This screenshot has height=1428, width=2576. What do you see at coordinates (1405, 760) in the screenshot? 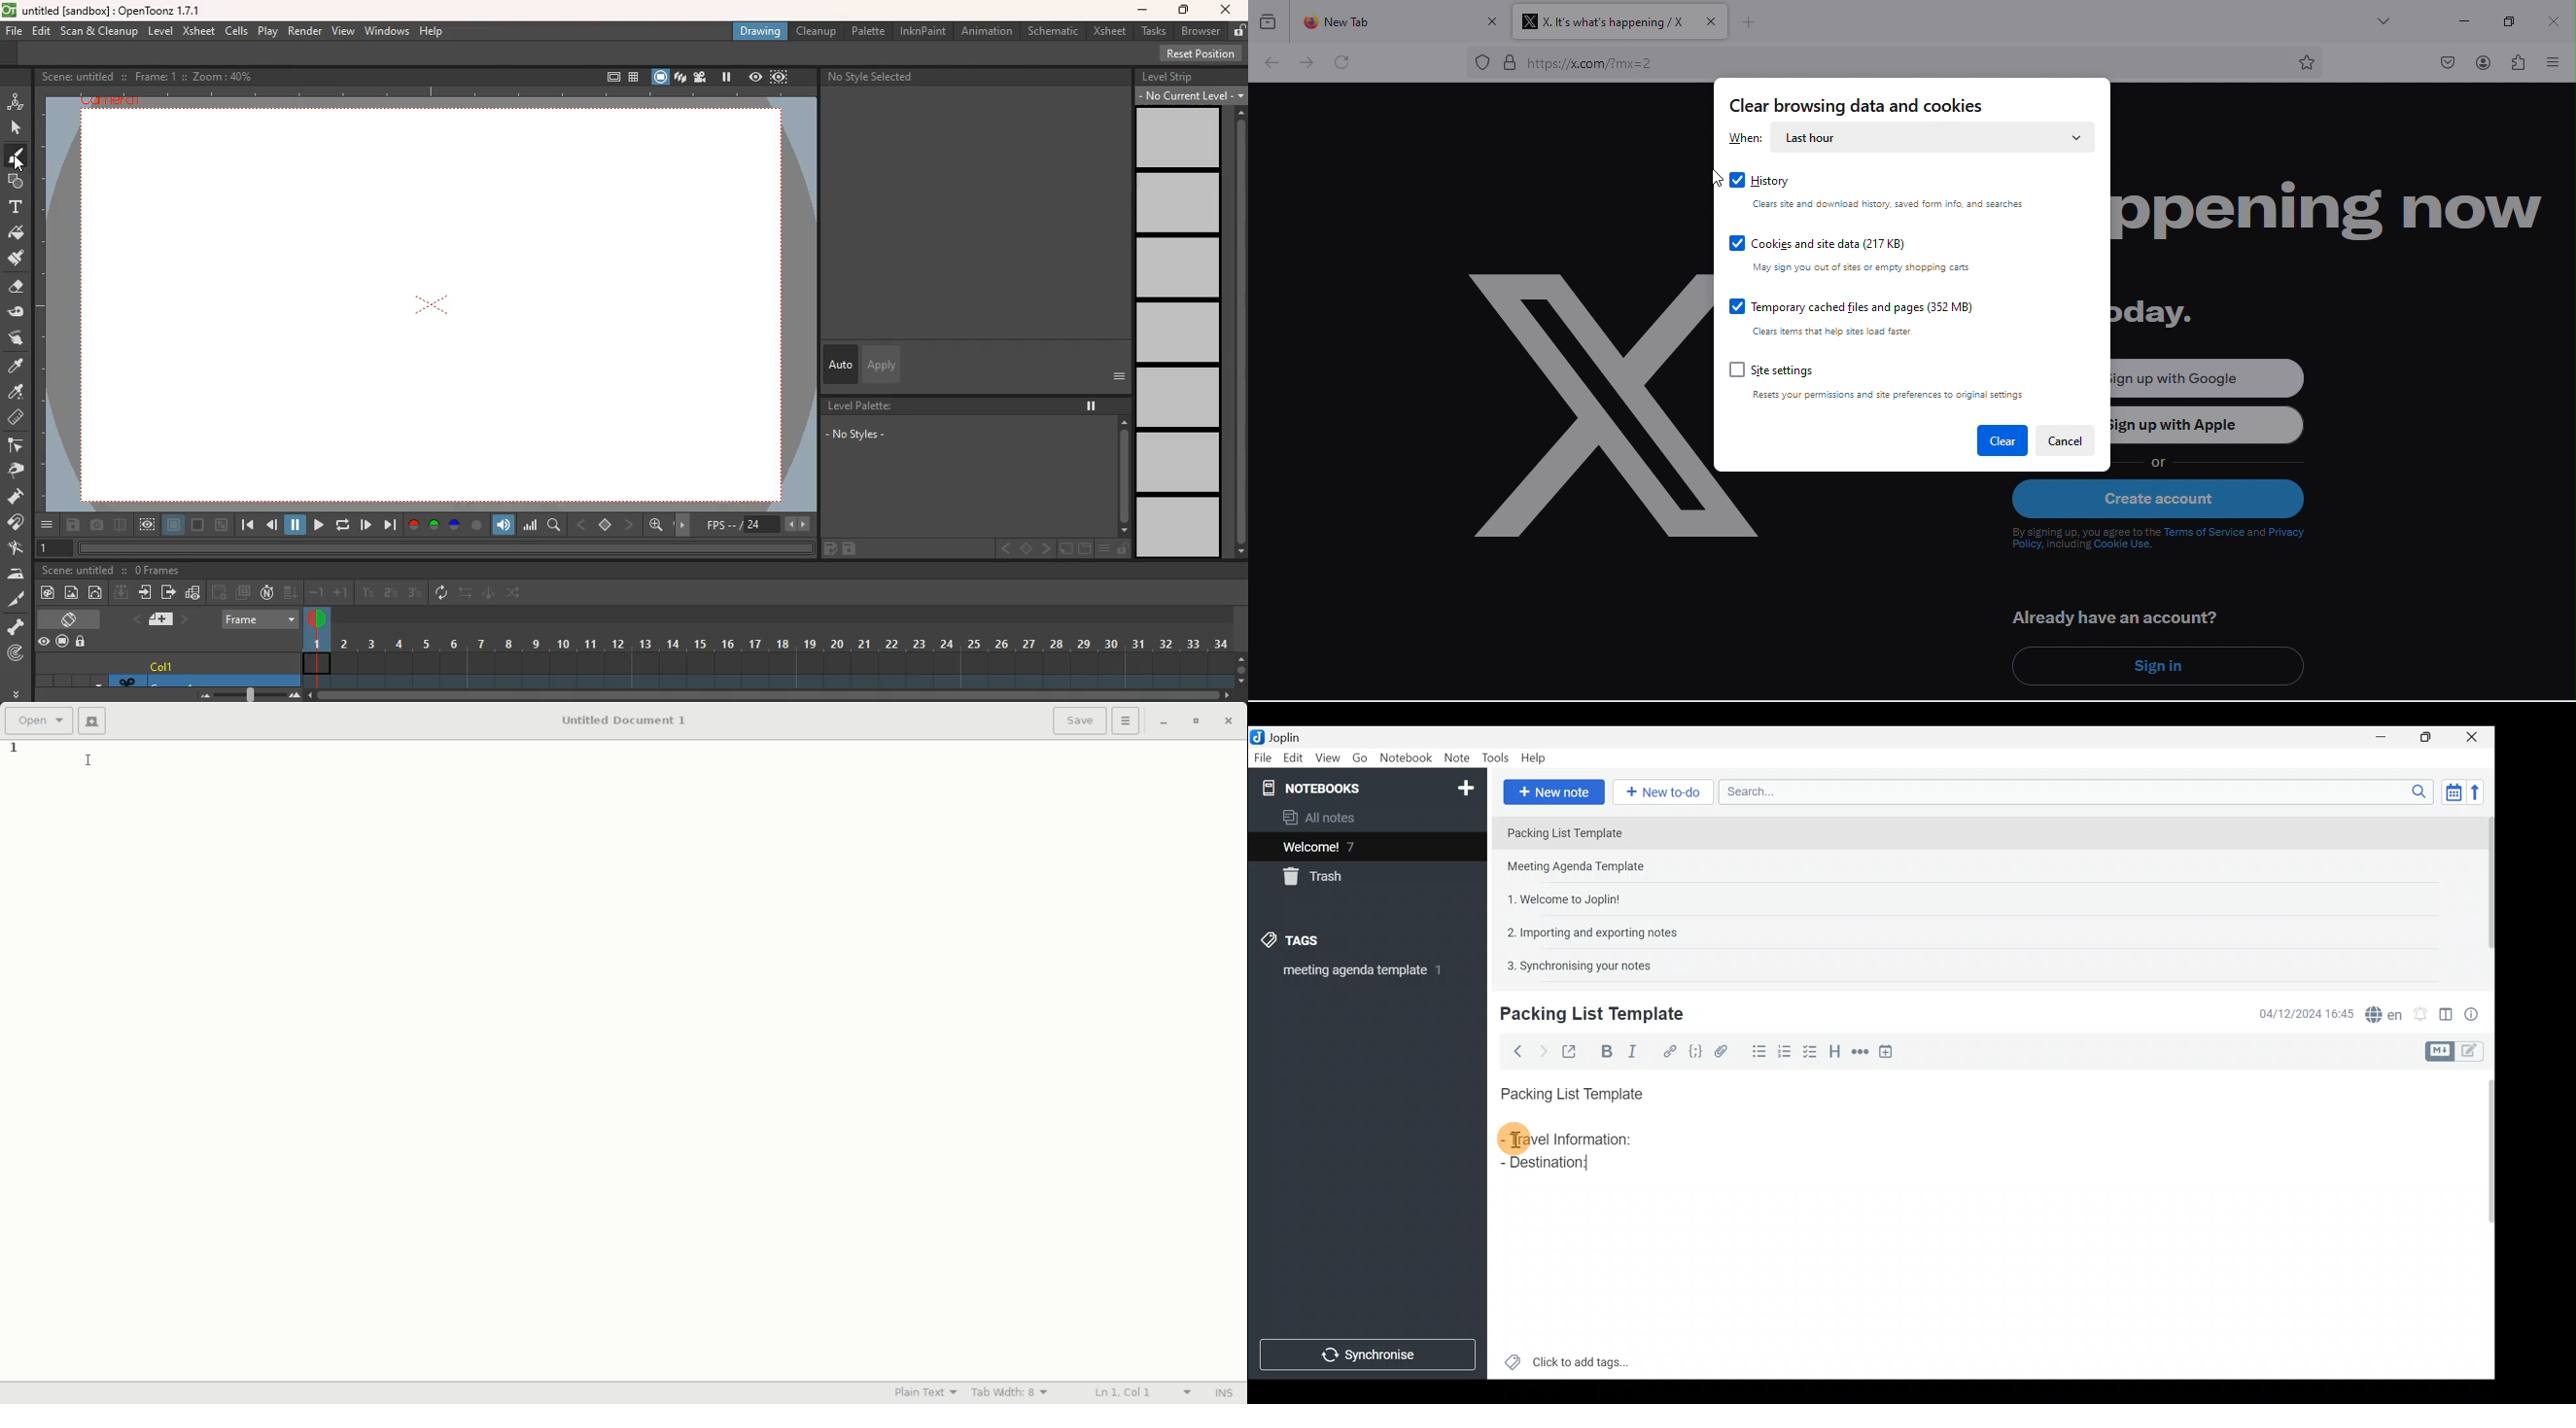
I see `Notebook` at bounding box center [1405, 760].